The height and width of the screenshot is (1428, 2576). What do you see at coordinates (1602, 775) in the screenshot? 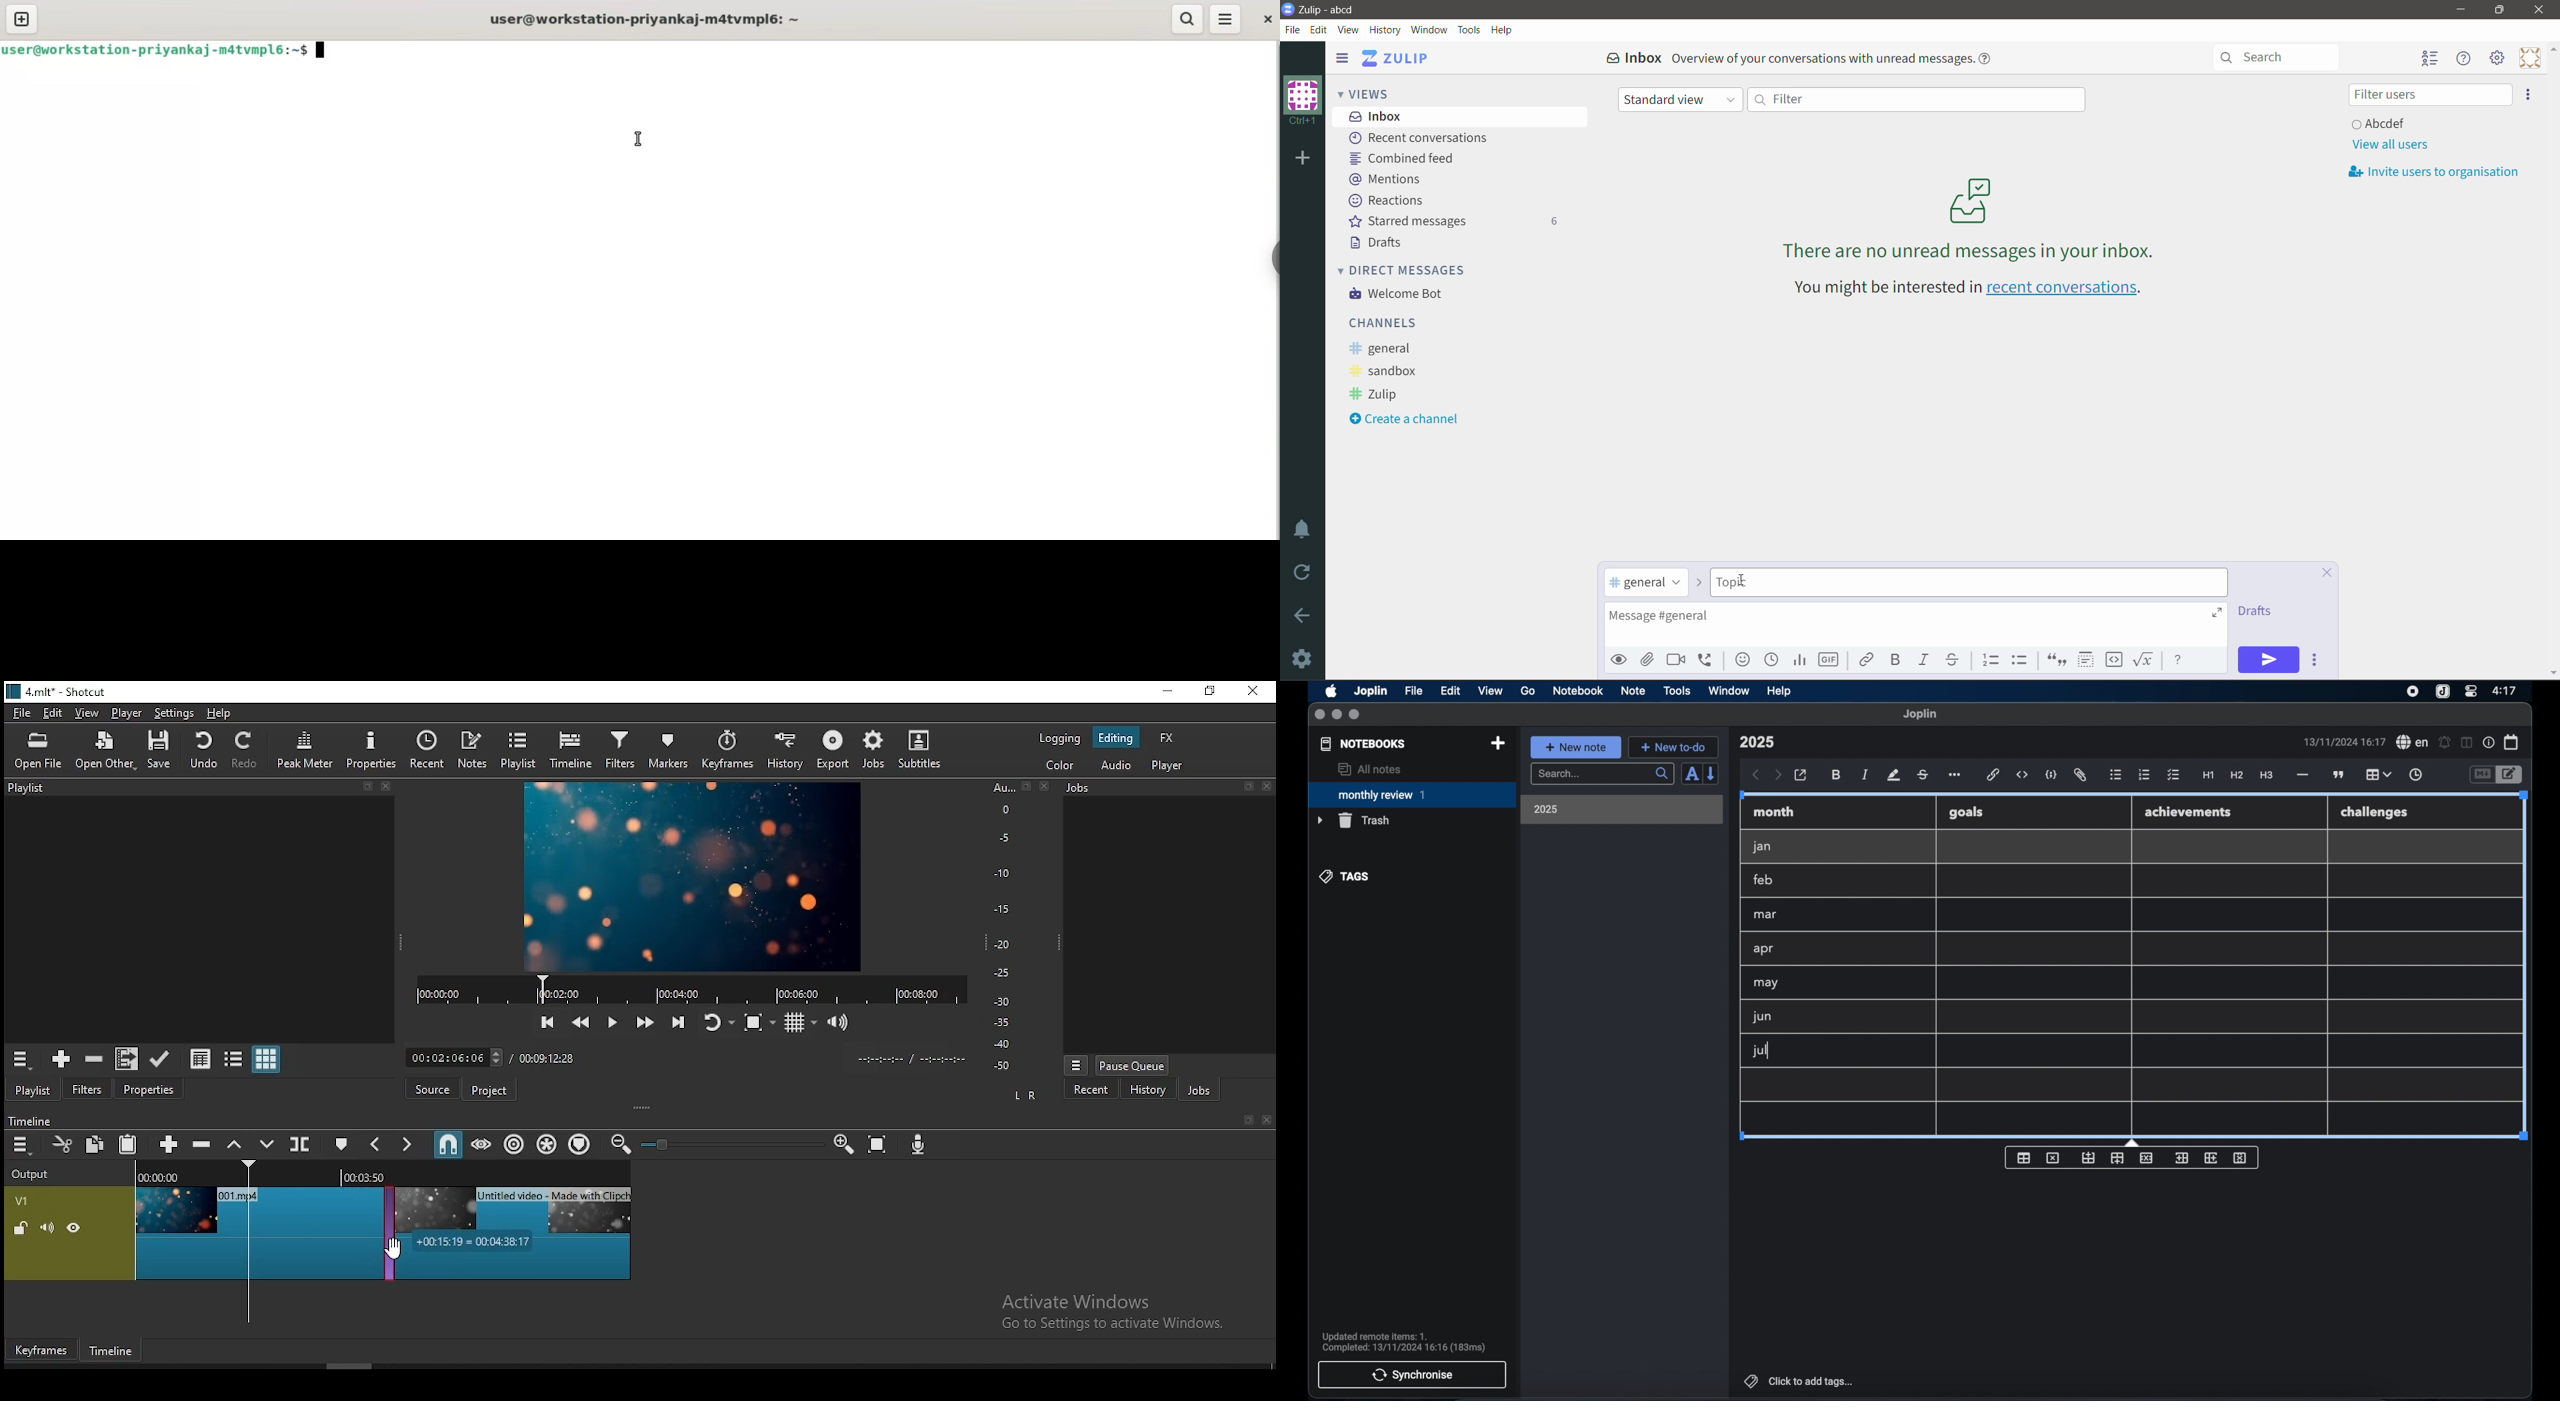
I see `search bar` at bounding box center [1602, 775].